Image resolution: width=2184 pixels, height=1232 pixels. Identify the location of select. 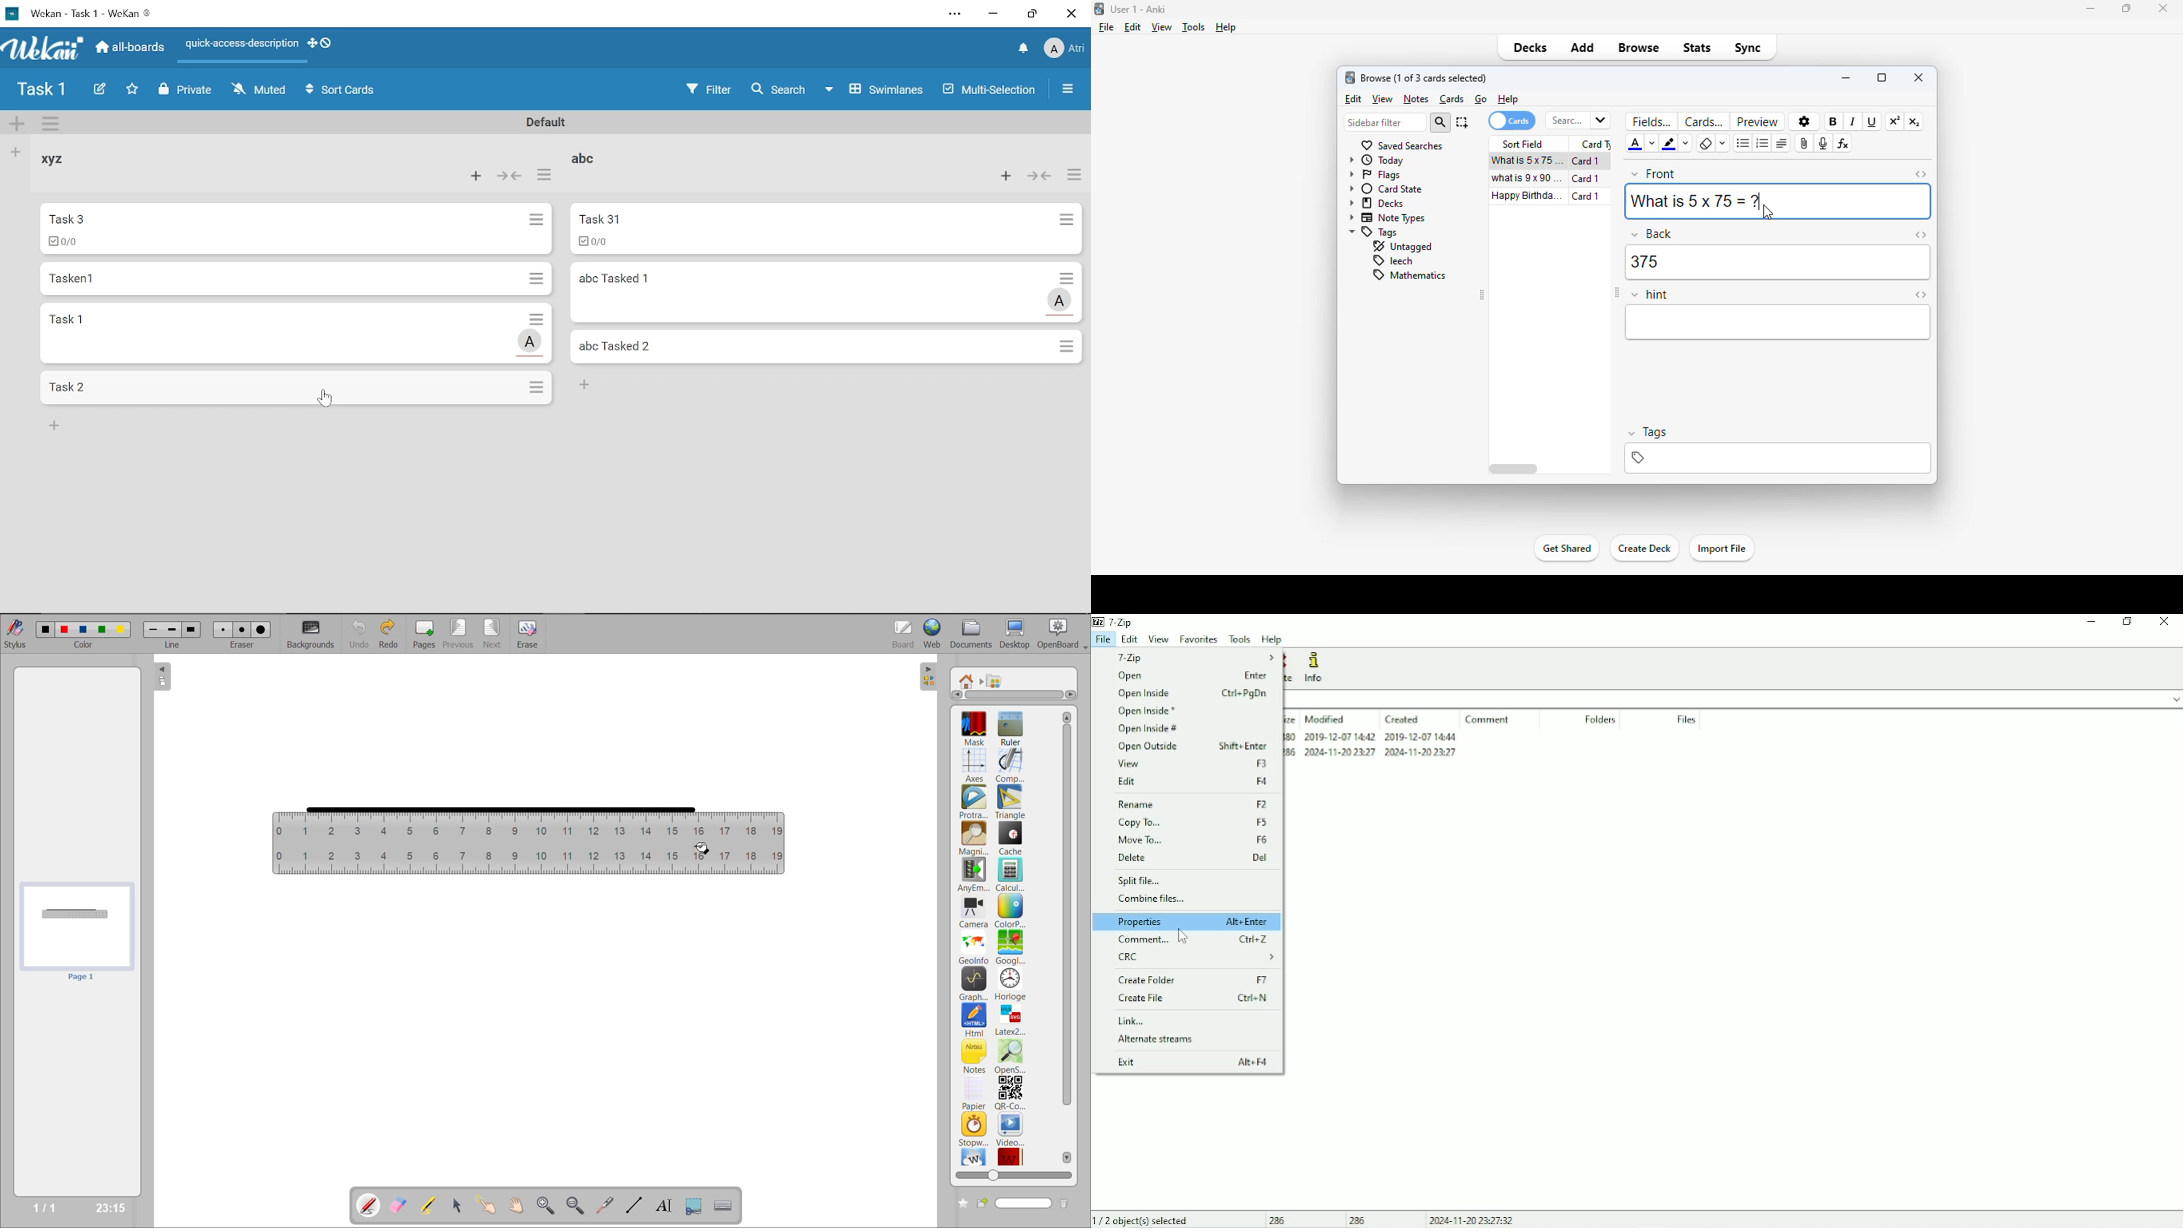
(1462, 122).